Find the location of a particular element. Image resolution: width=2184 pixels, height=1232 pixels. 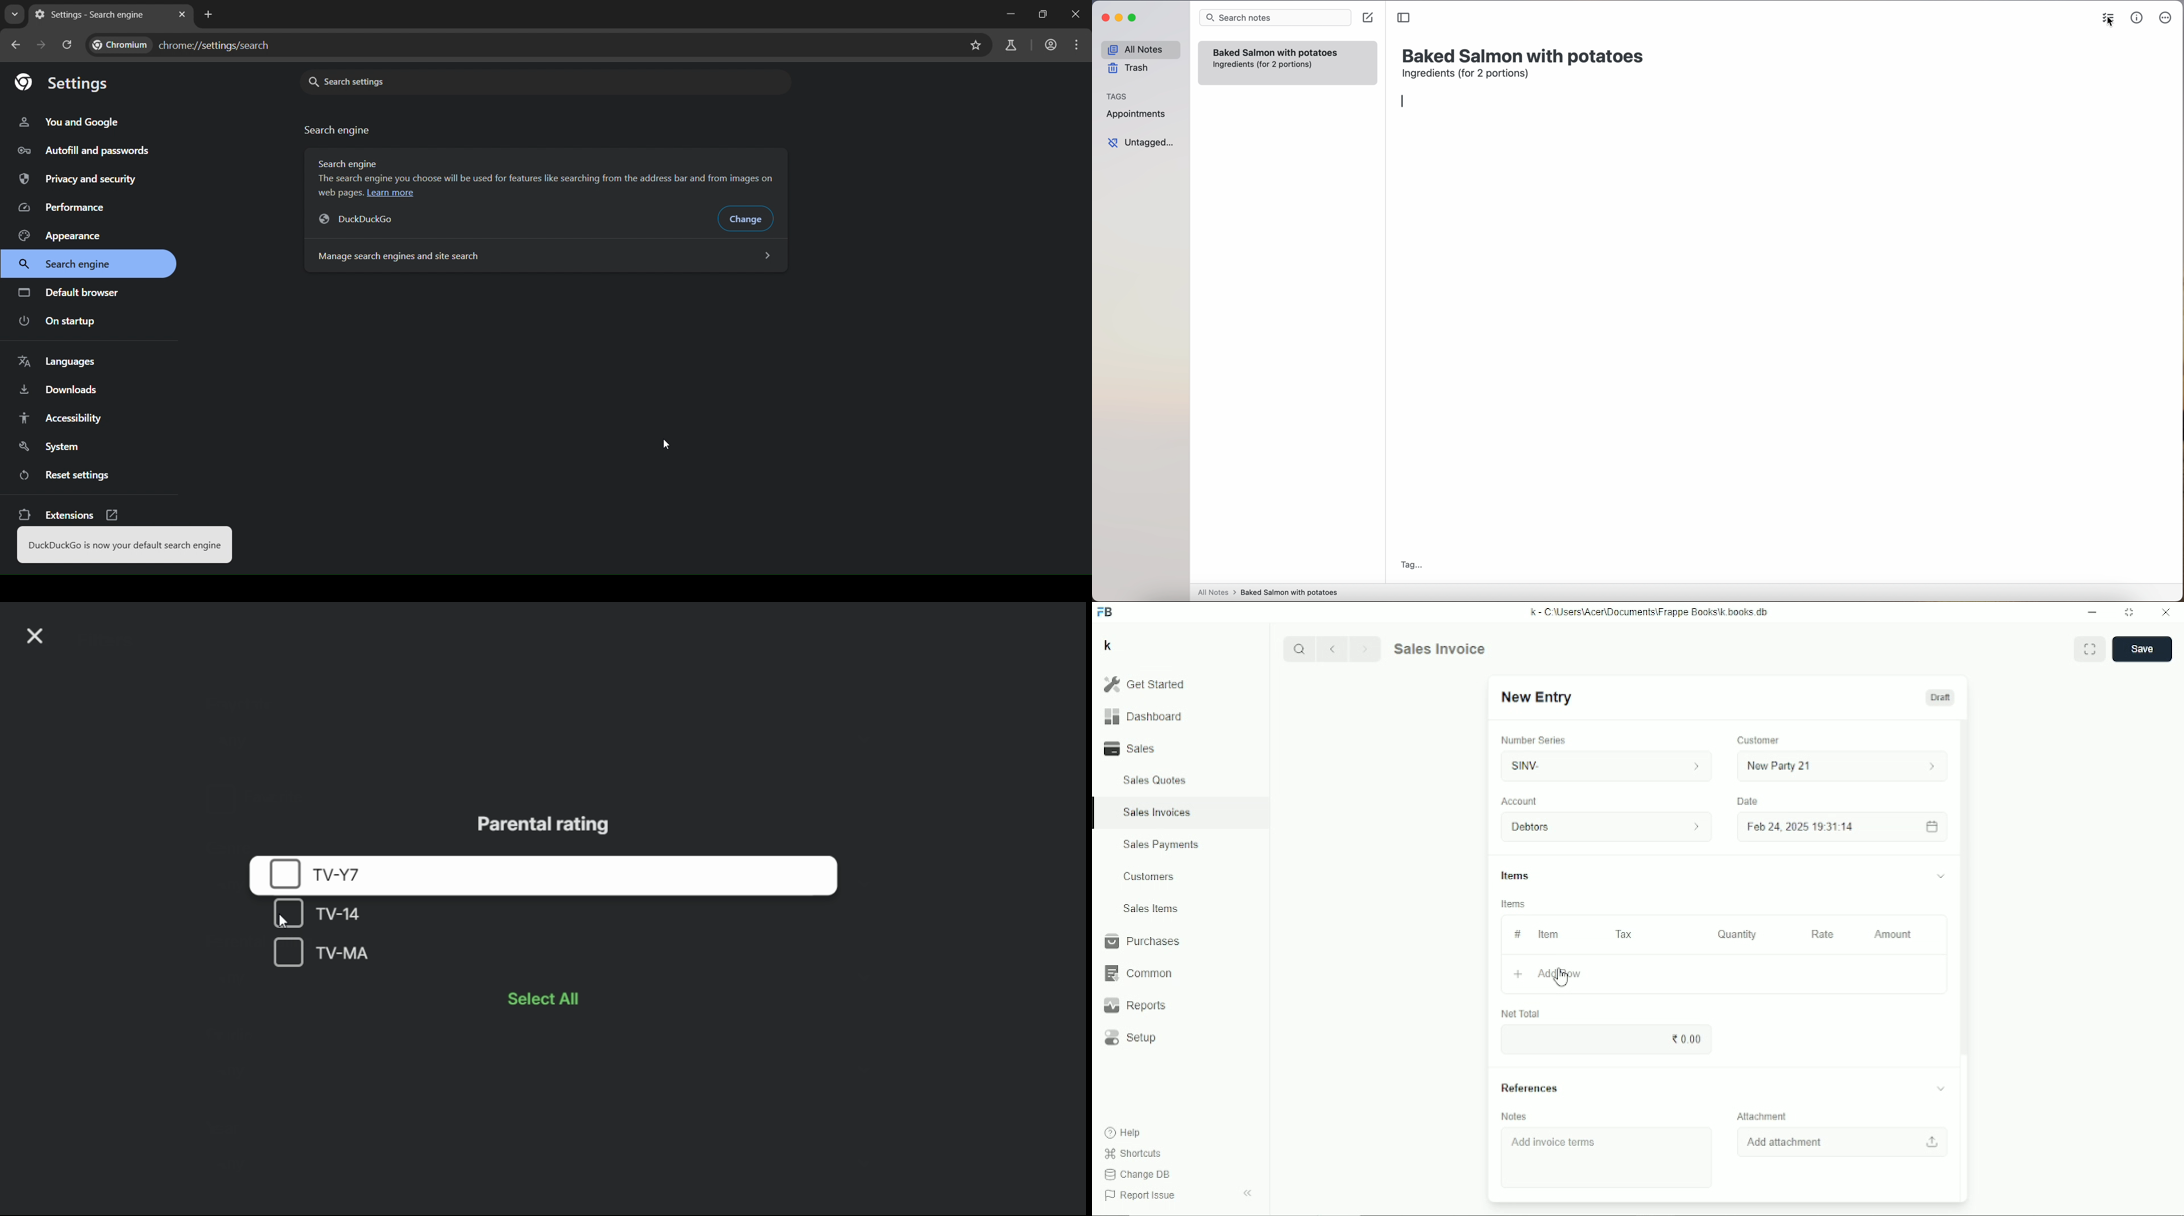

SINV is located at coordinates (1603, 766).